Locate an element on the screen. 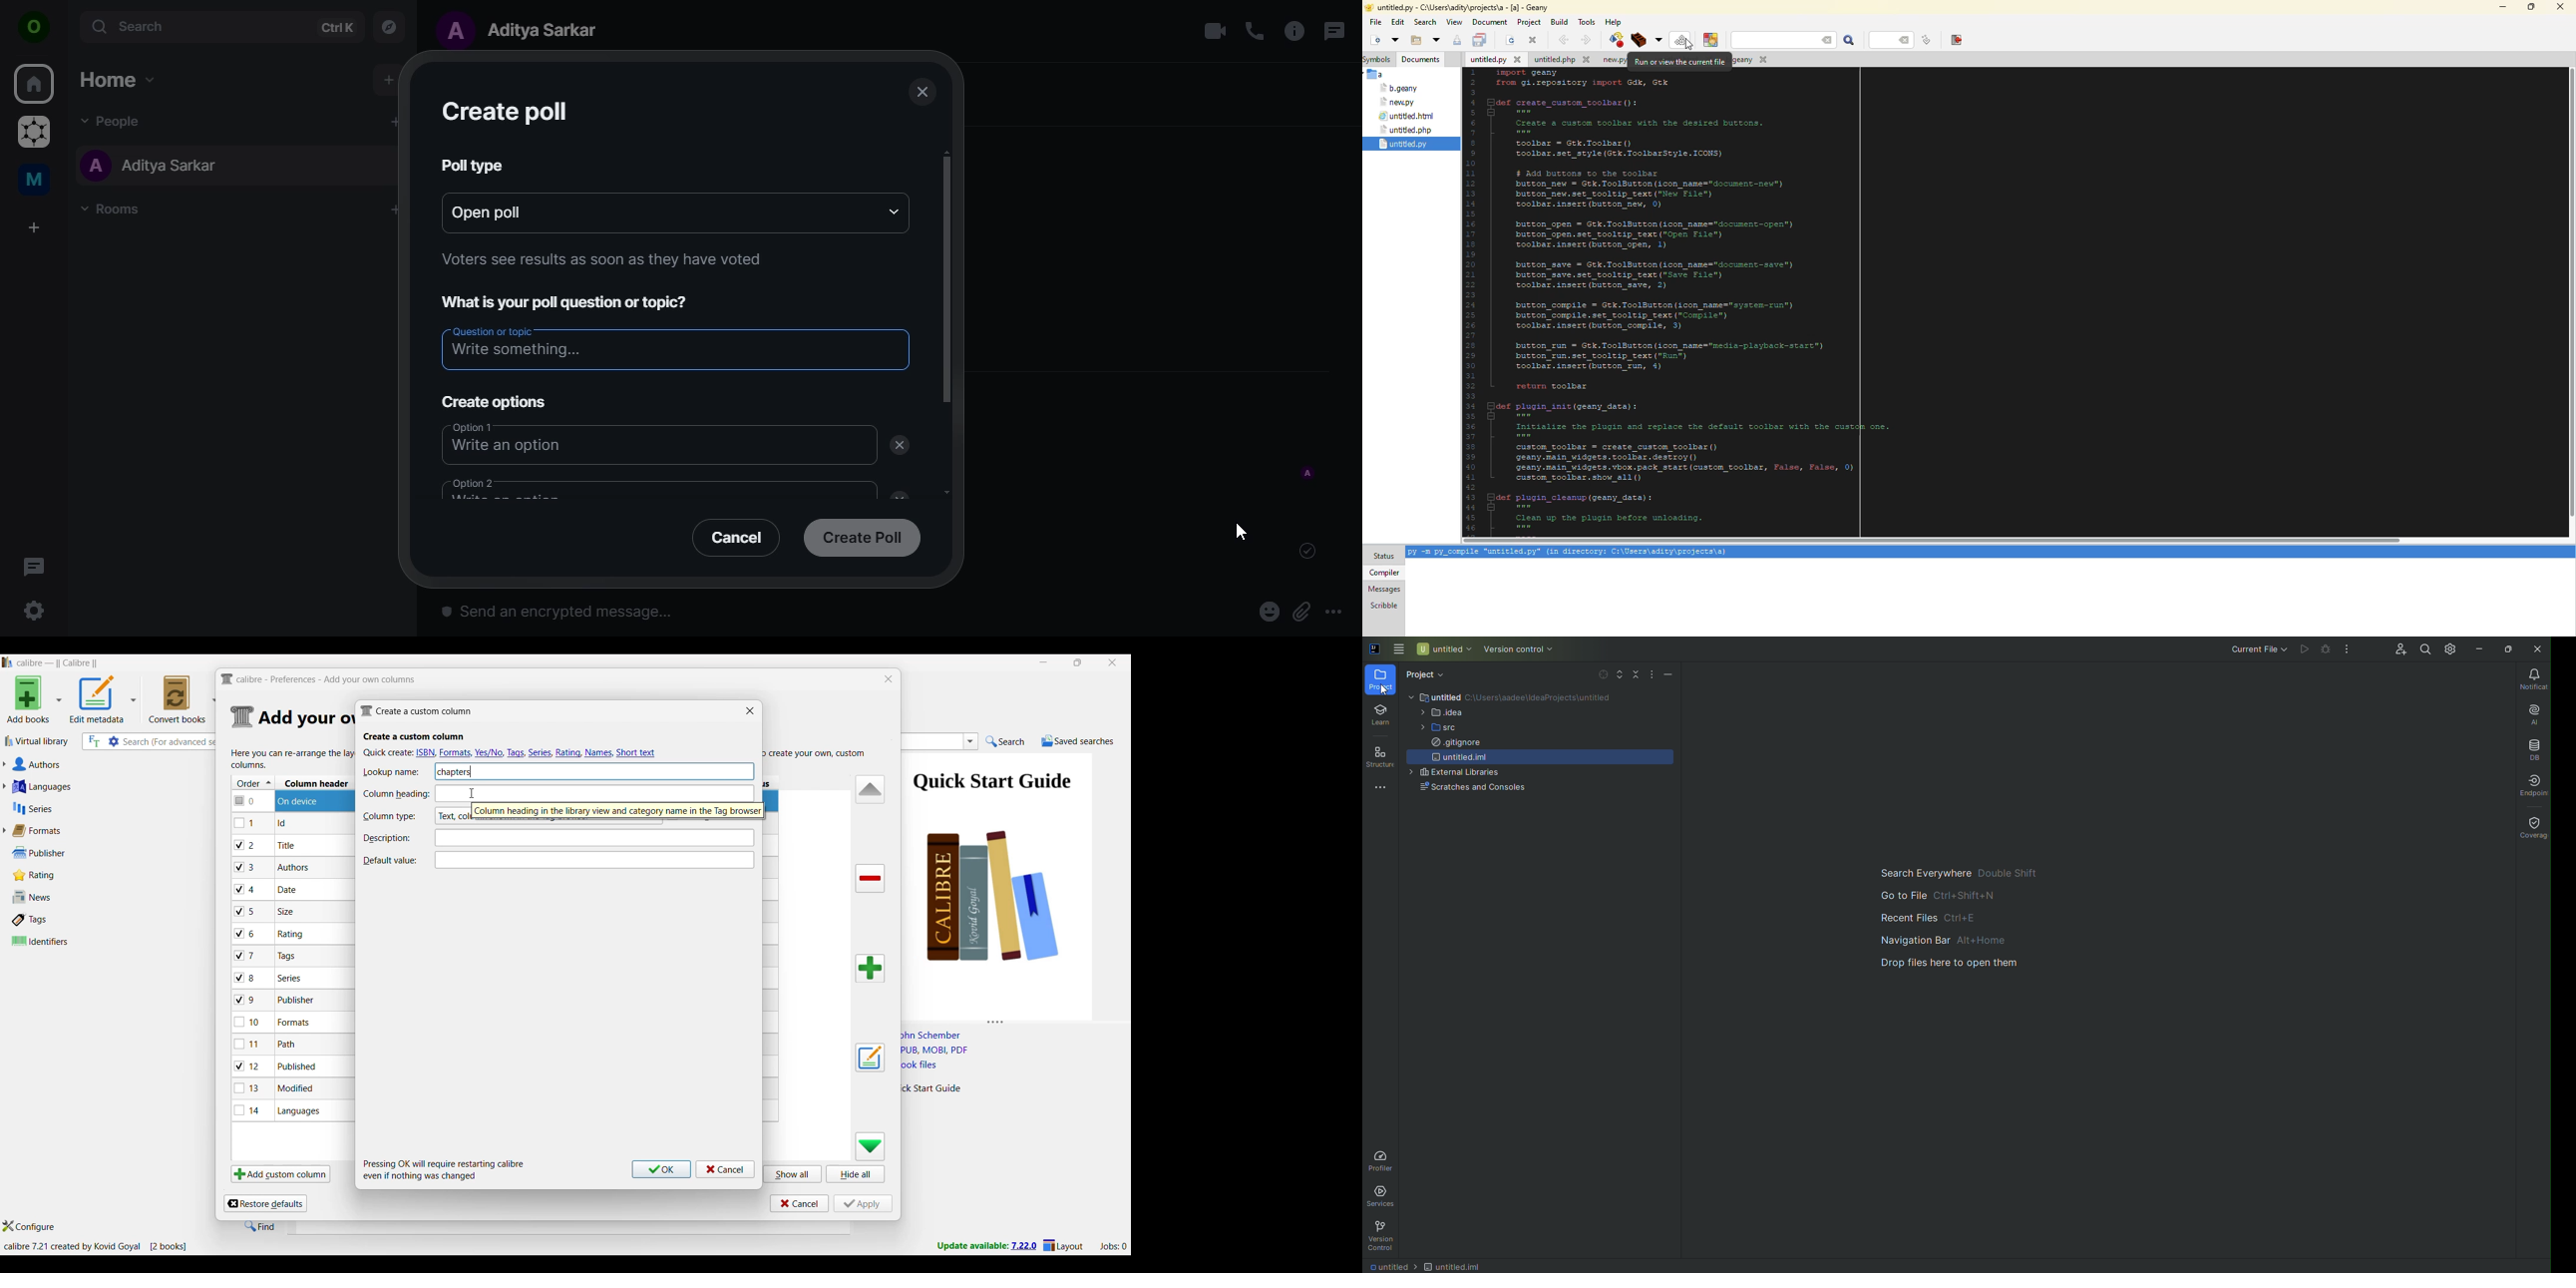 Image resolution: width=2576 pixels, height=1288 pixels. document is located at coordinates (1490, 22).